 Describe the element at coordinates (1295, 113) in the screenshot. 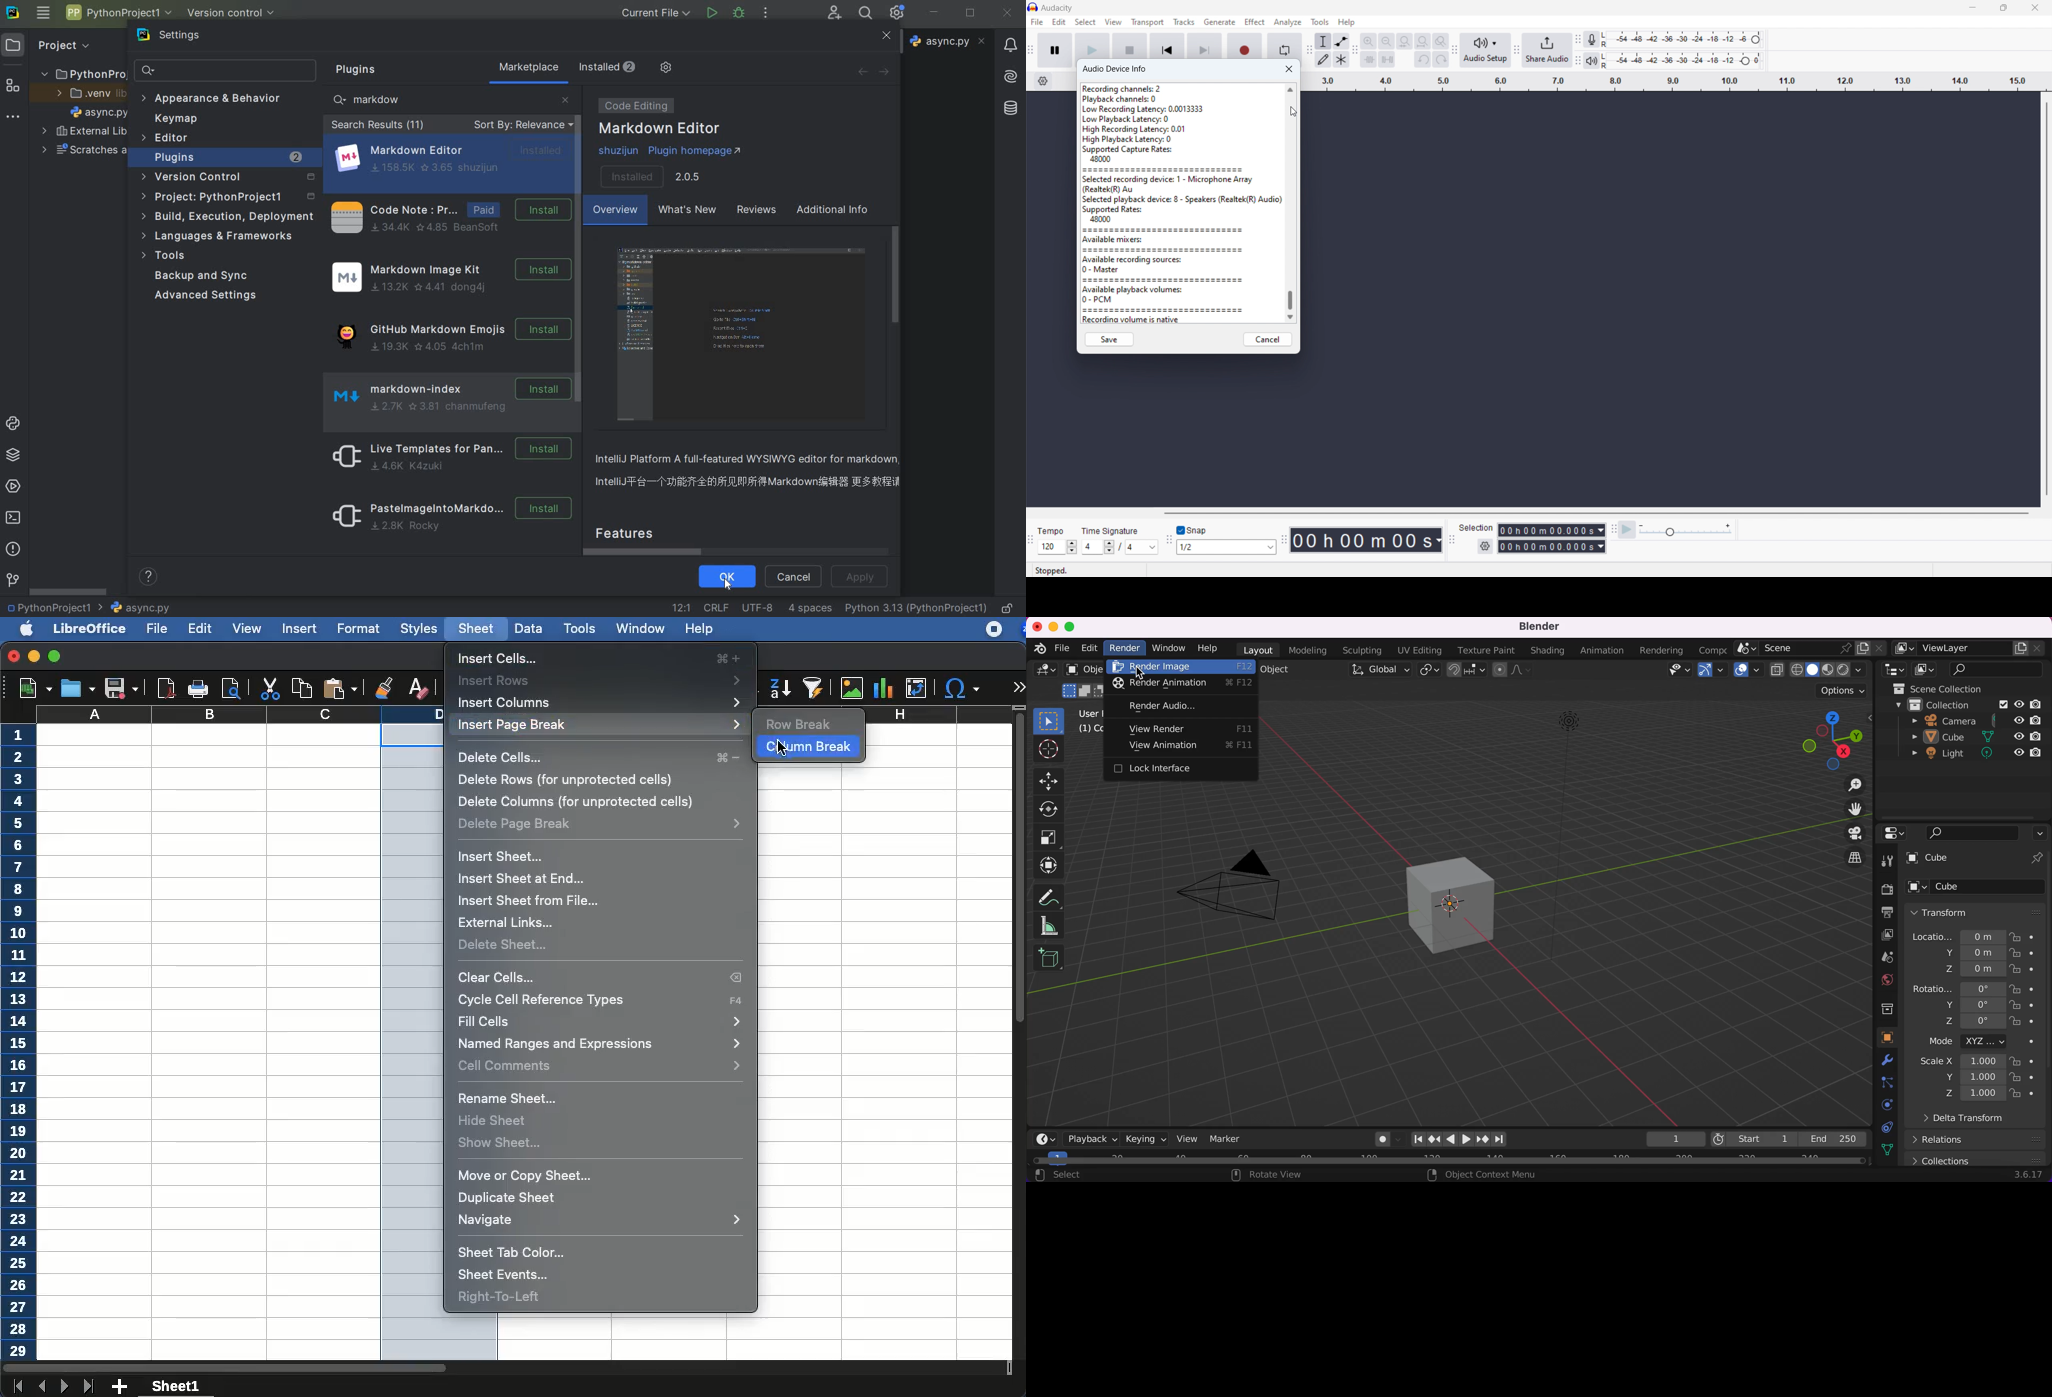

I see `Cursor` at that location.